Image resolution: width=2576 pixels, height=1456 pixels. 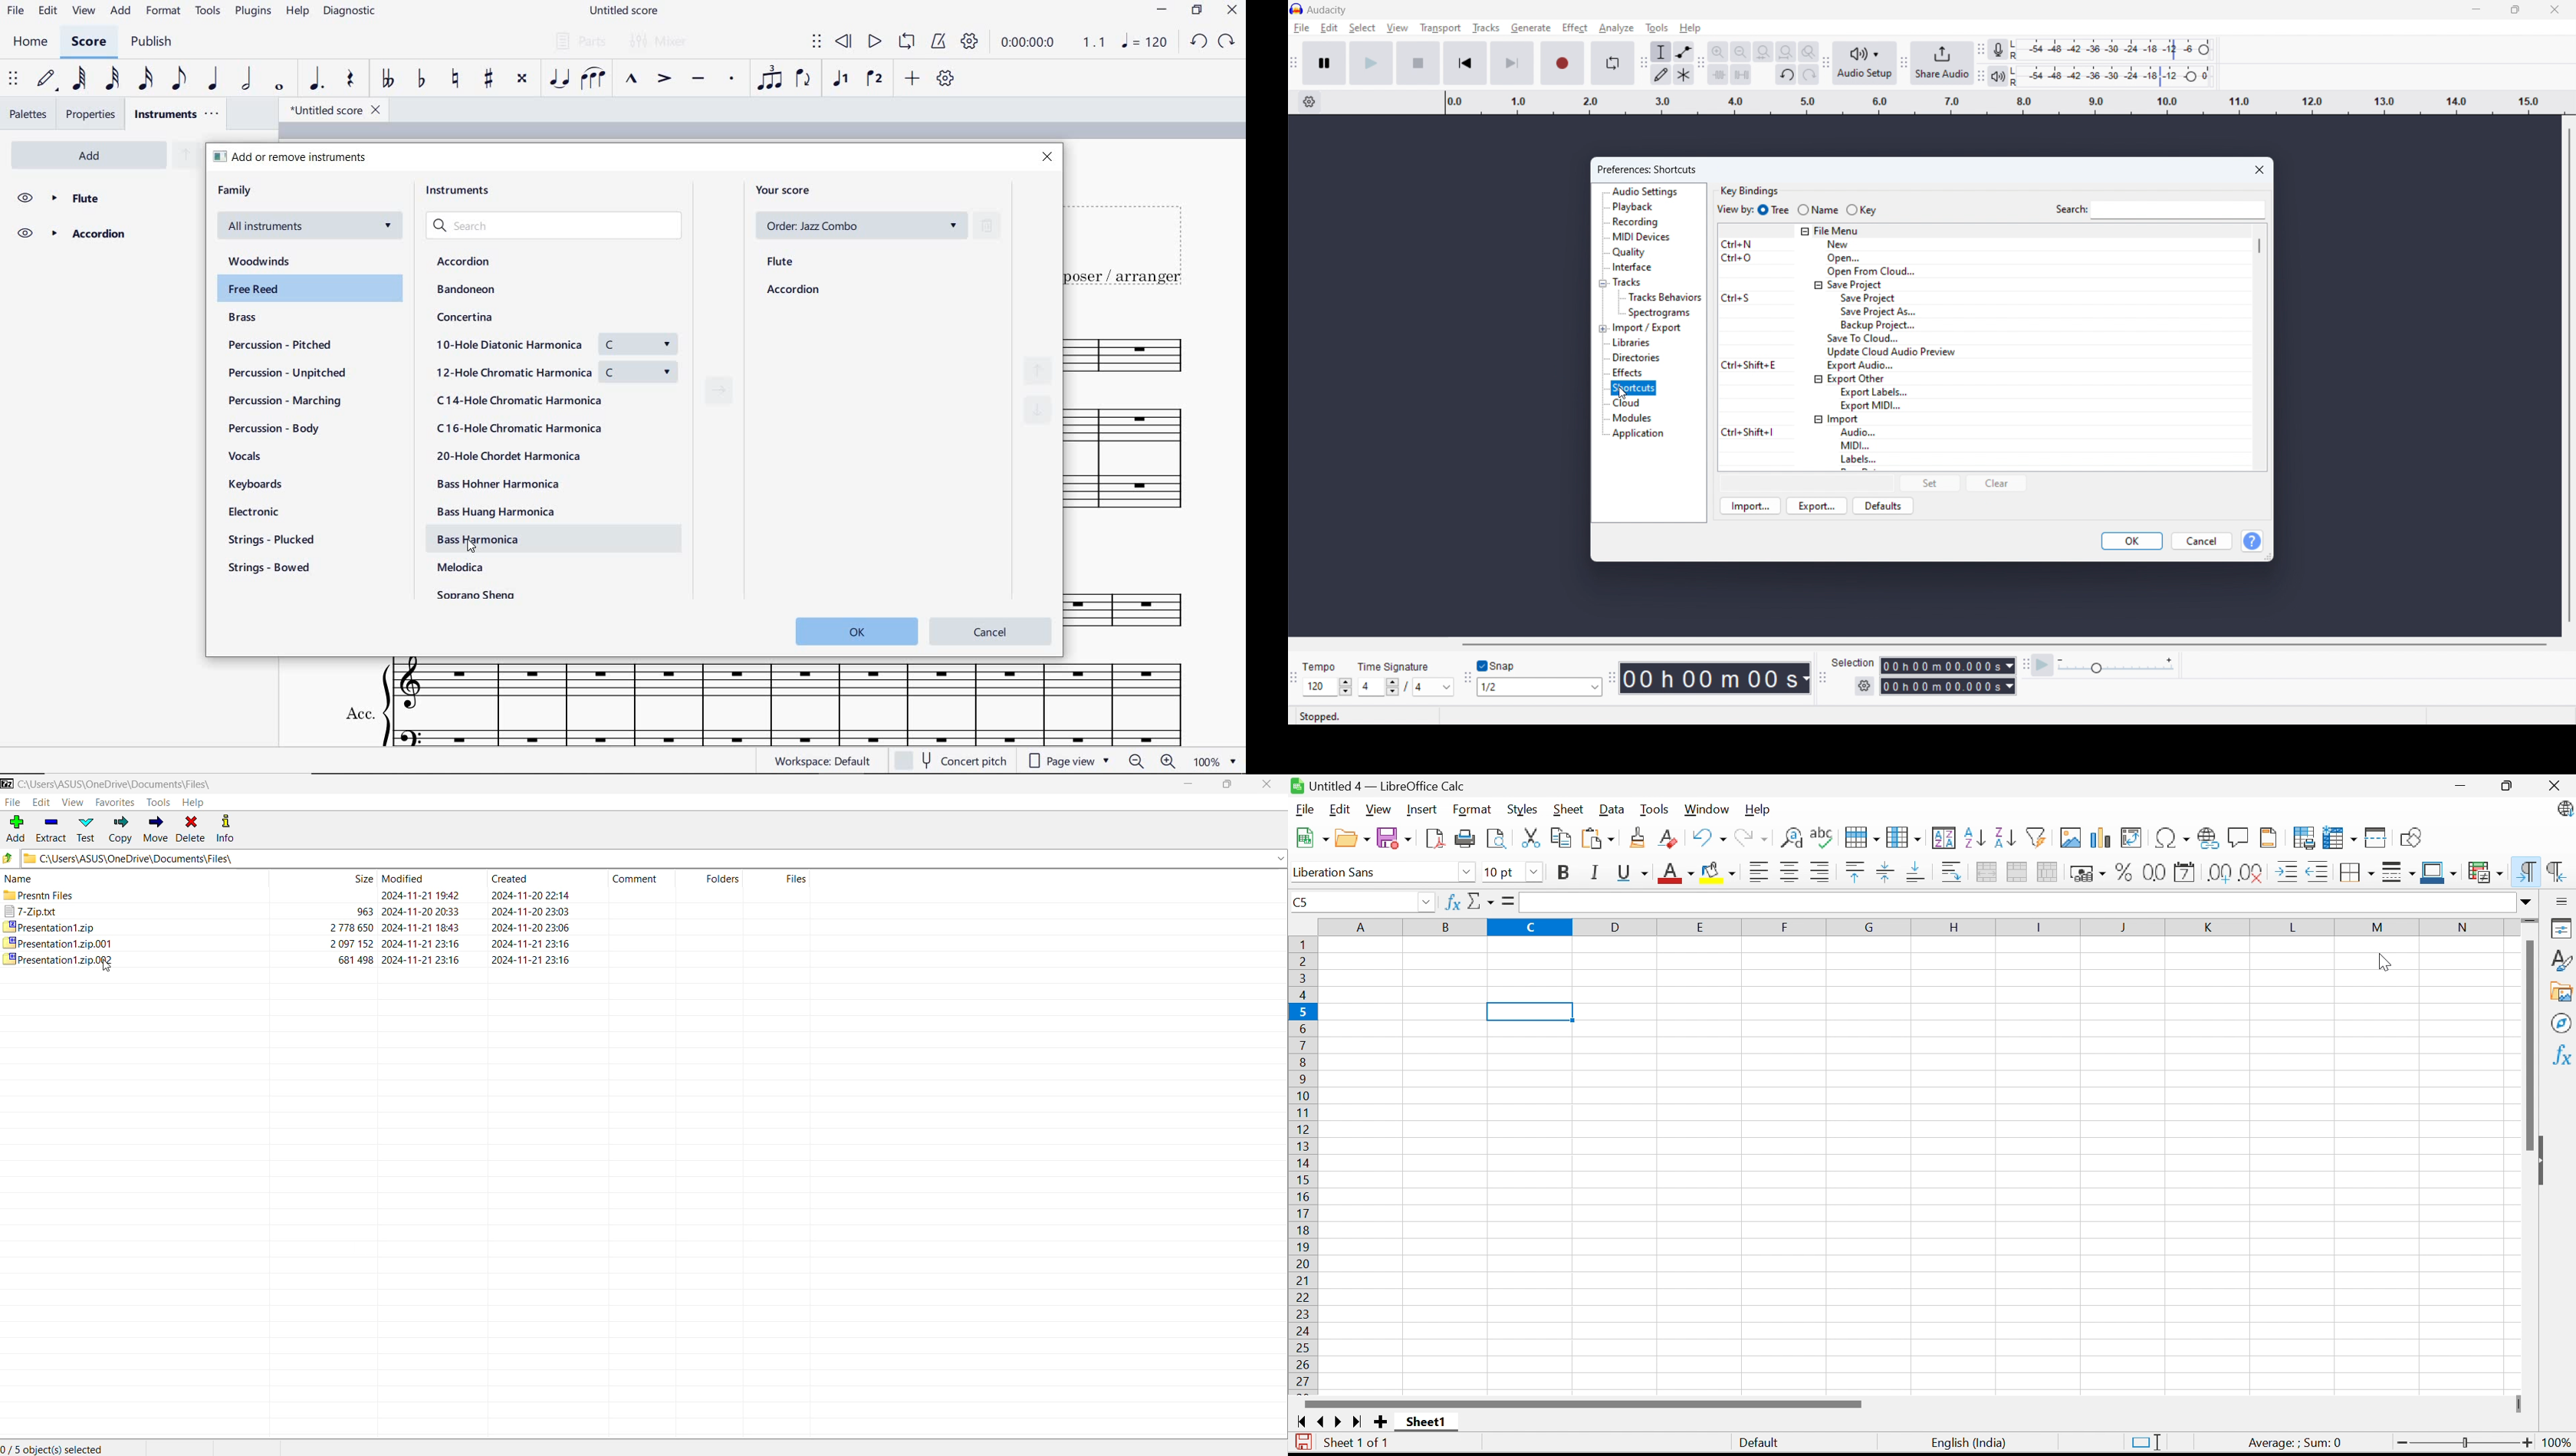 What do you see at coordinates (2438, 873) in the screenshot?
I see `Border color` at bounding box center [2438, 873].